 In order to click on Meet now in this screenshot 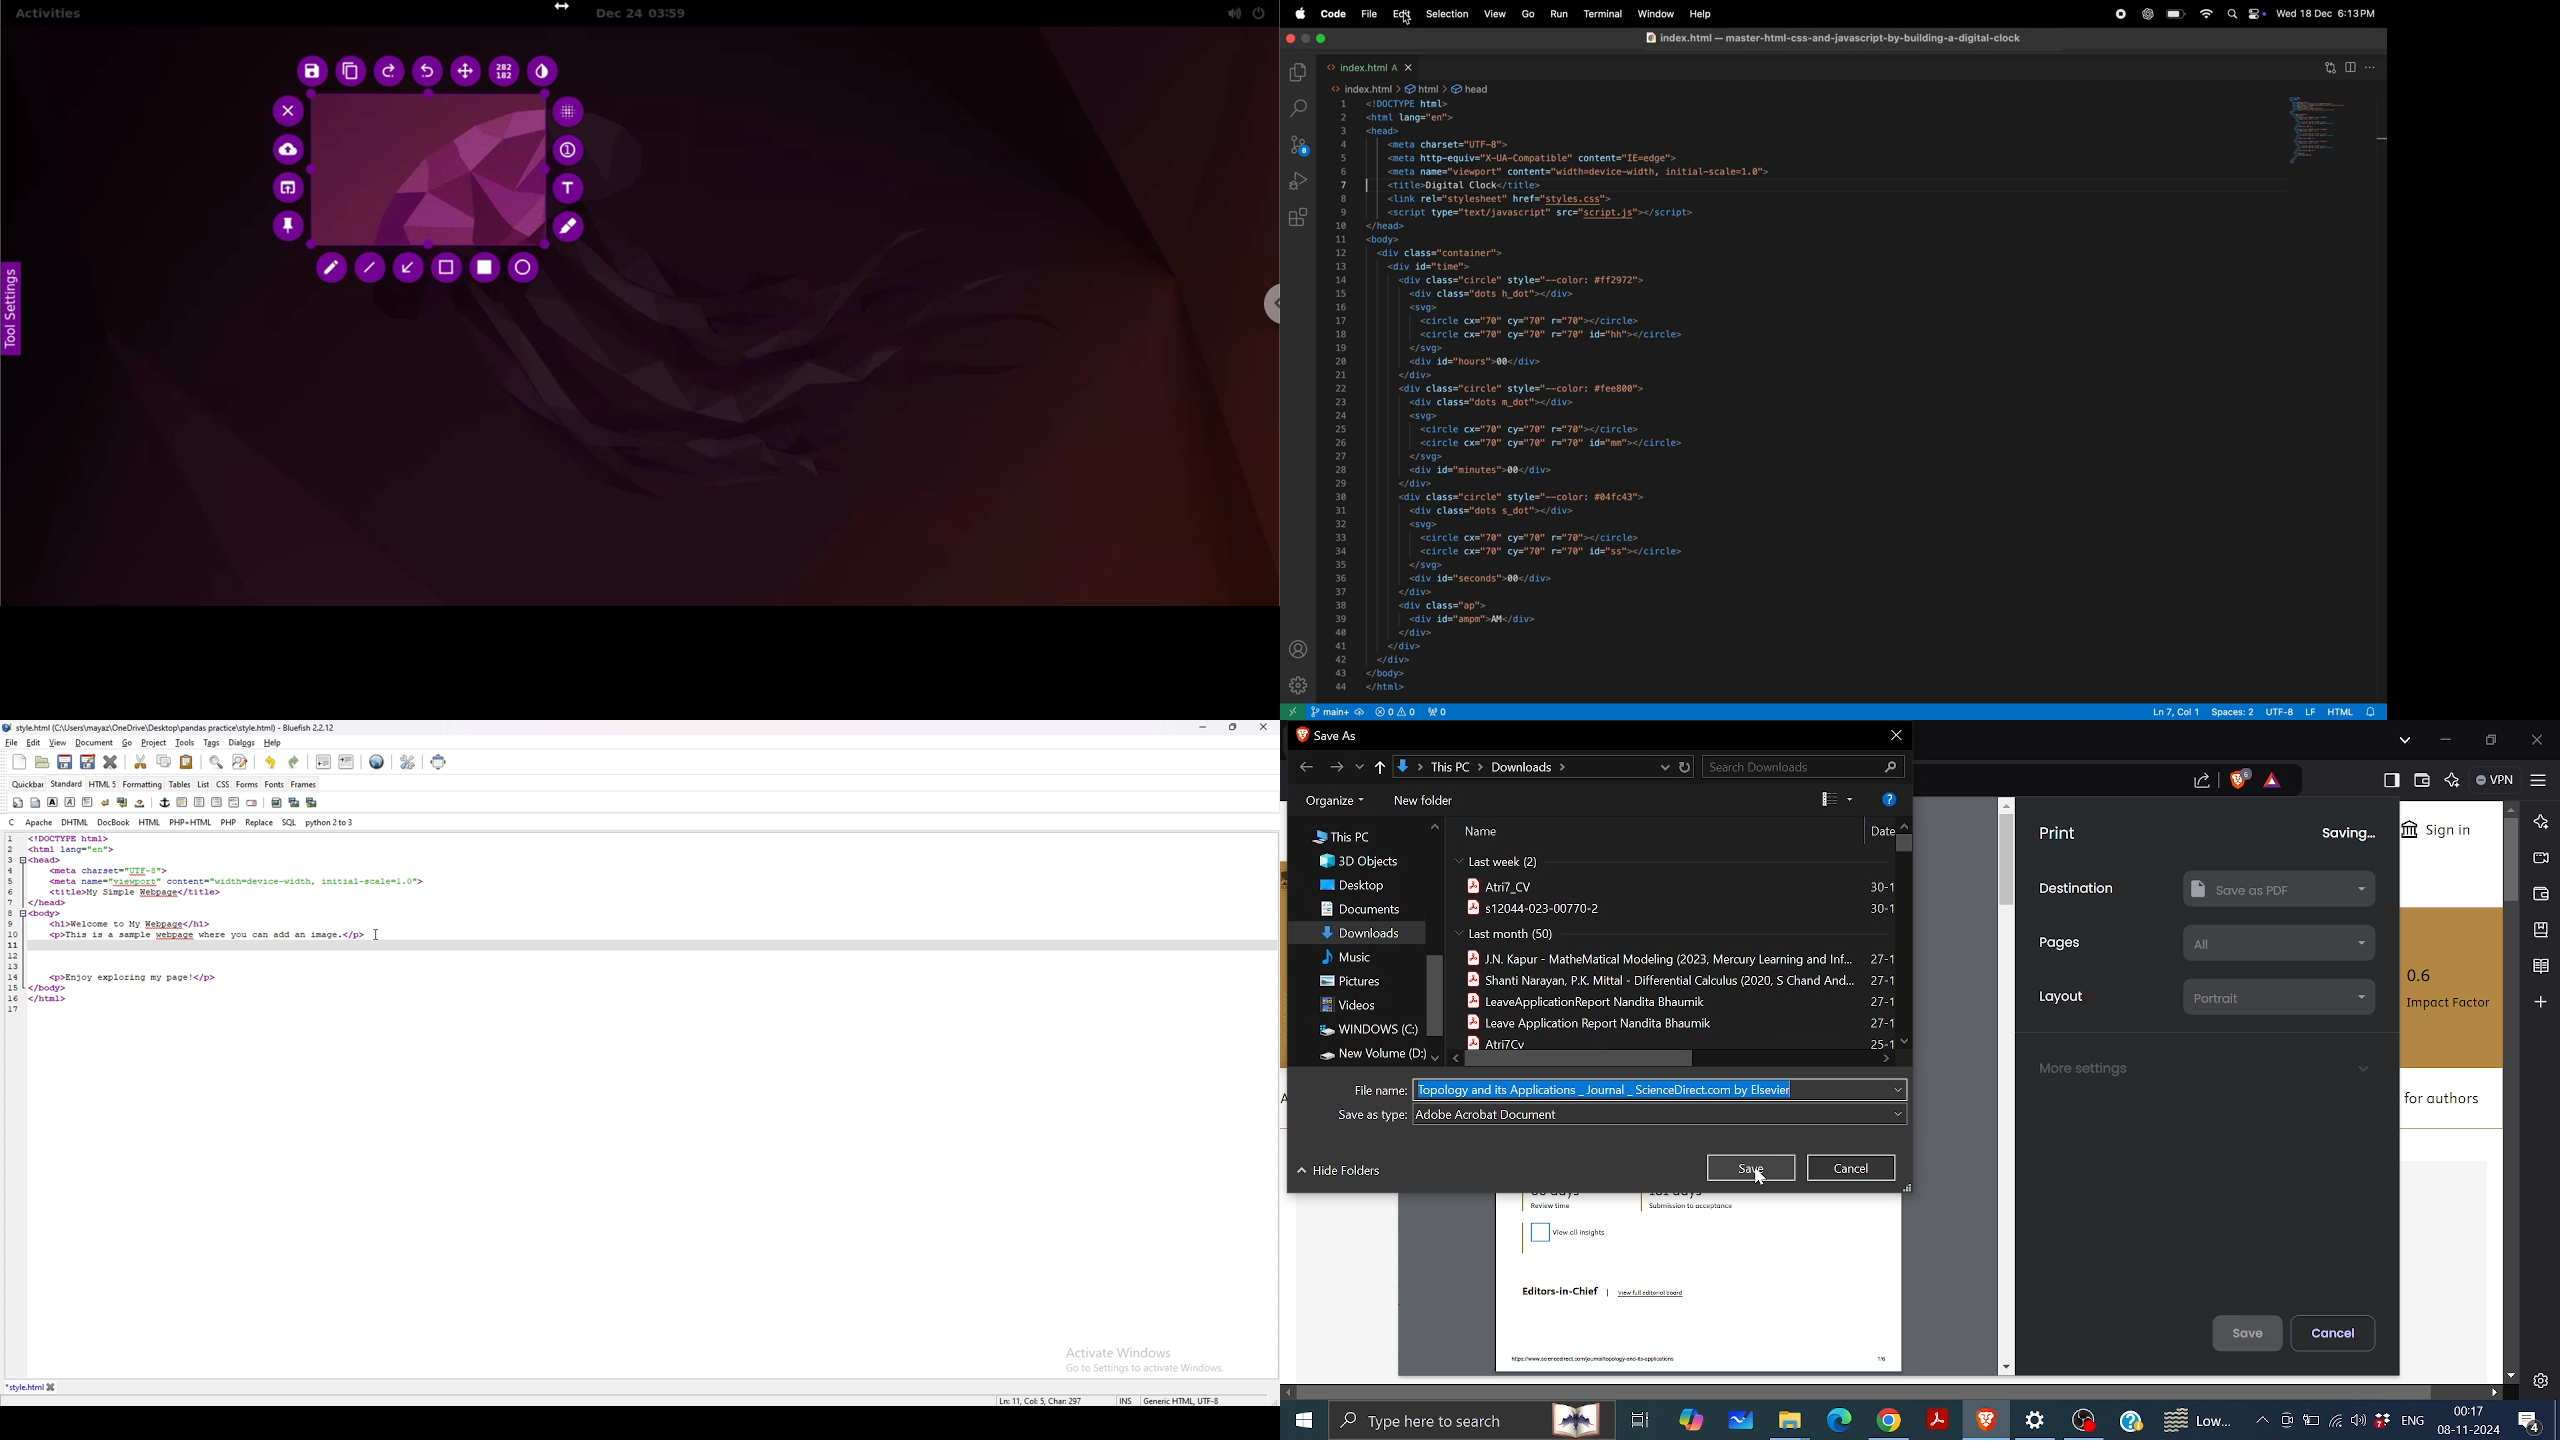, I will do `click(2287, 1419)`.